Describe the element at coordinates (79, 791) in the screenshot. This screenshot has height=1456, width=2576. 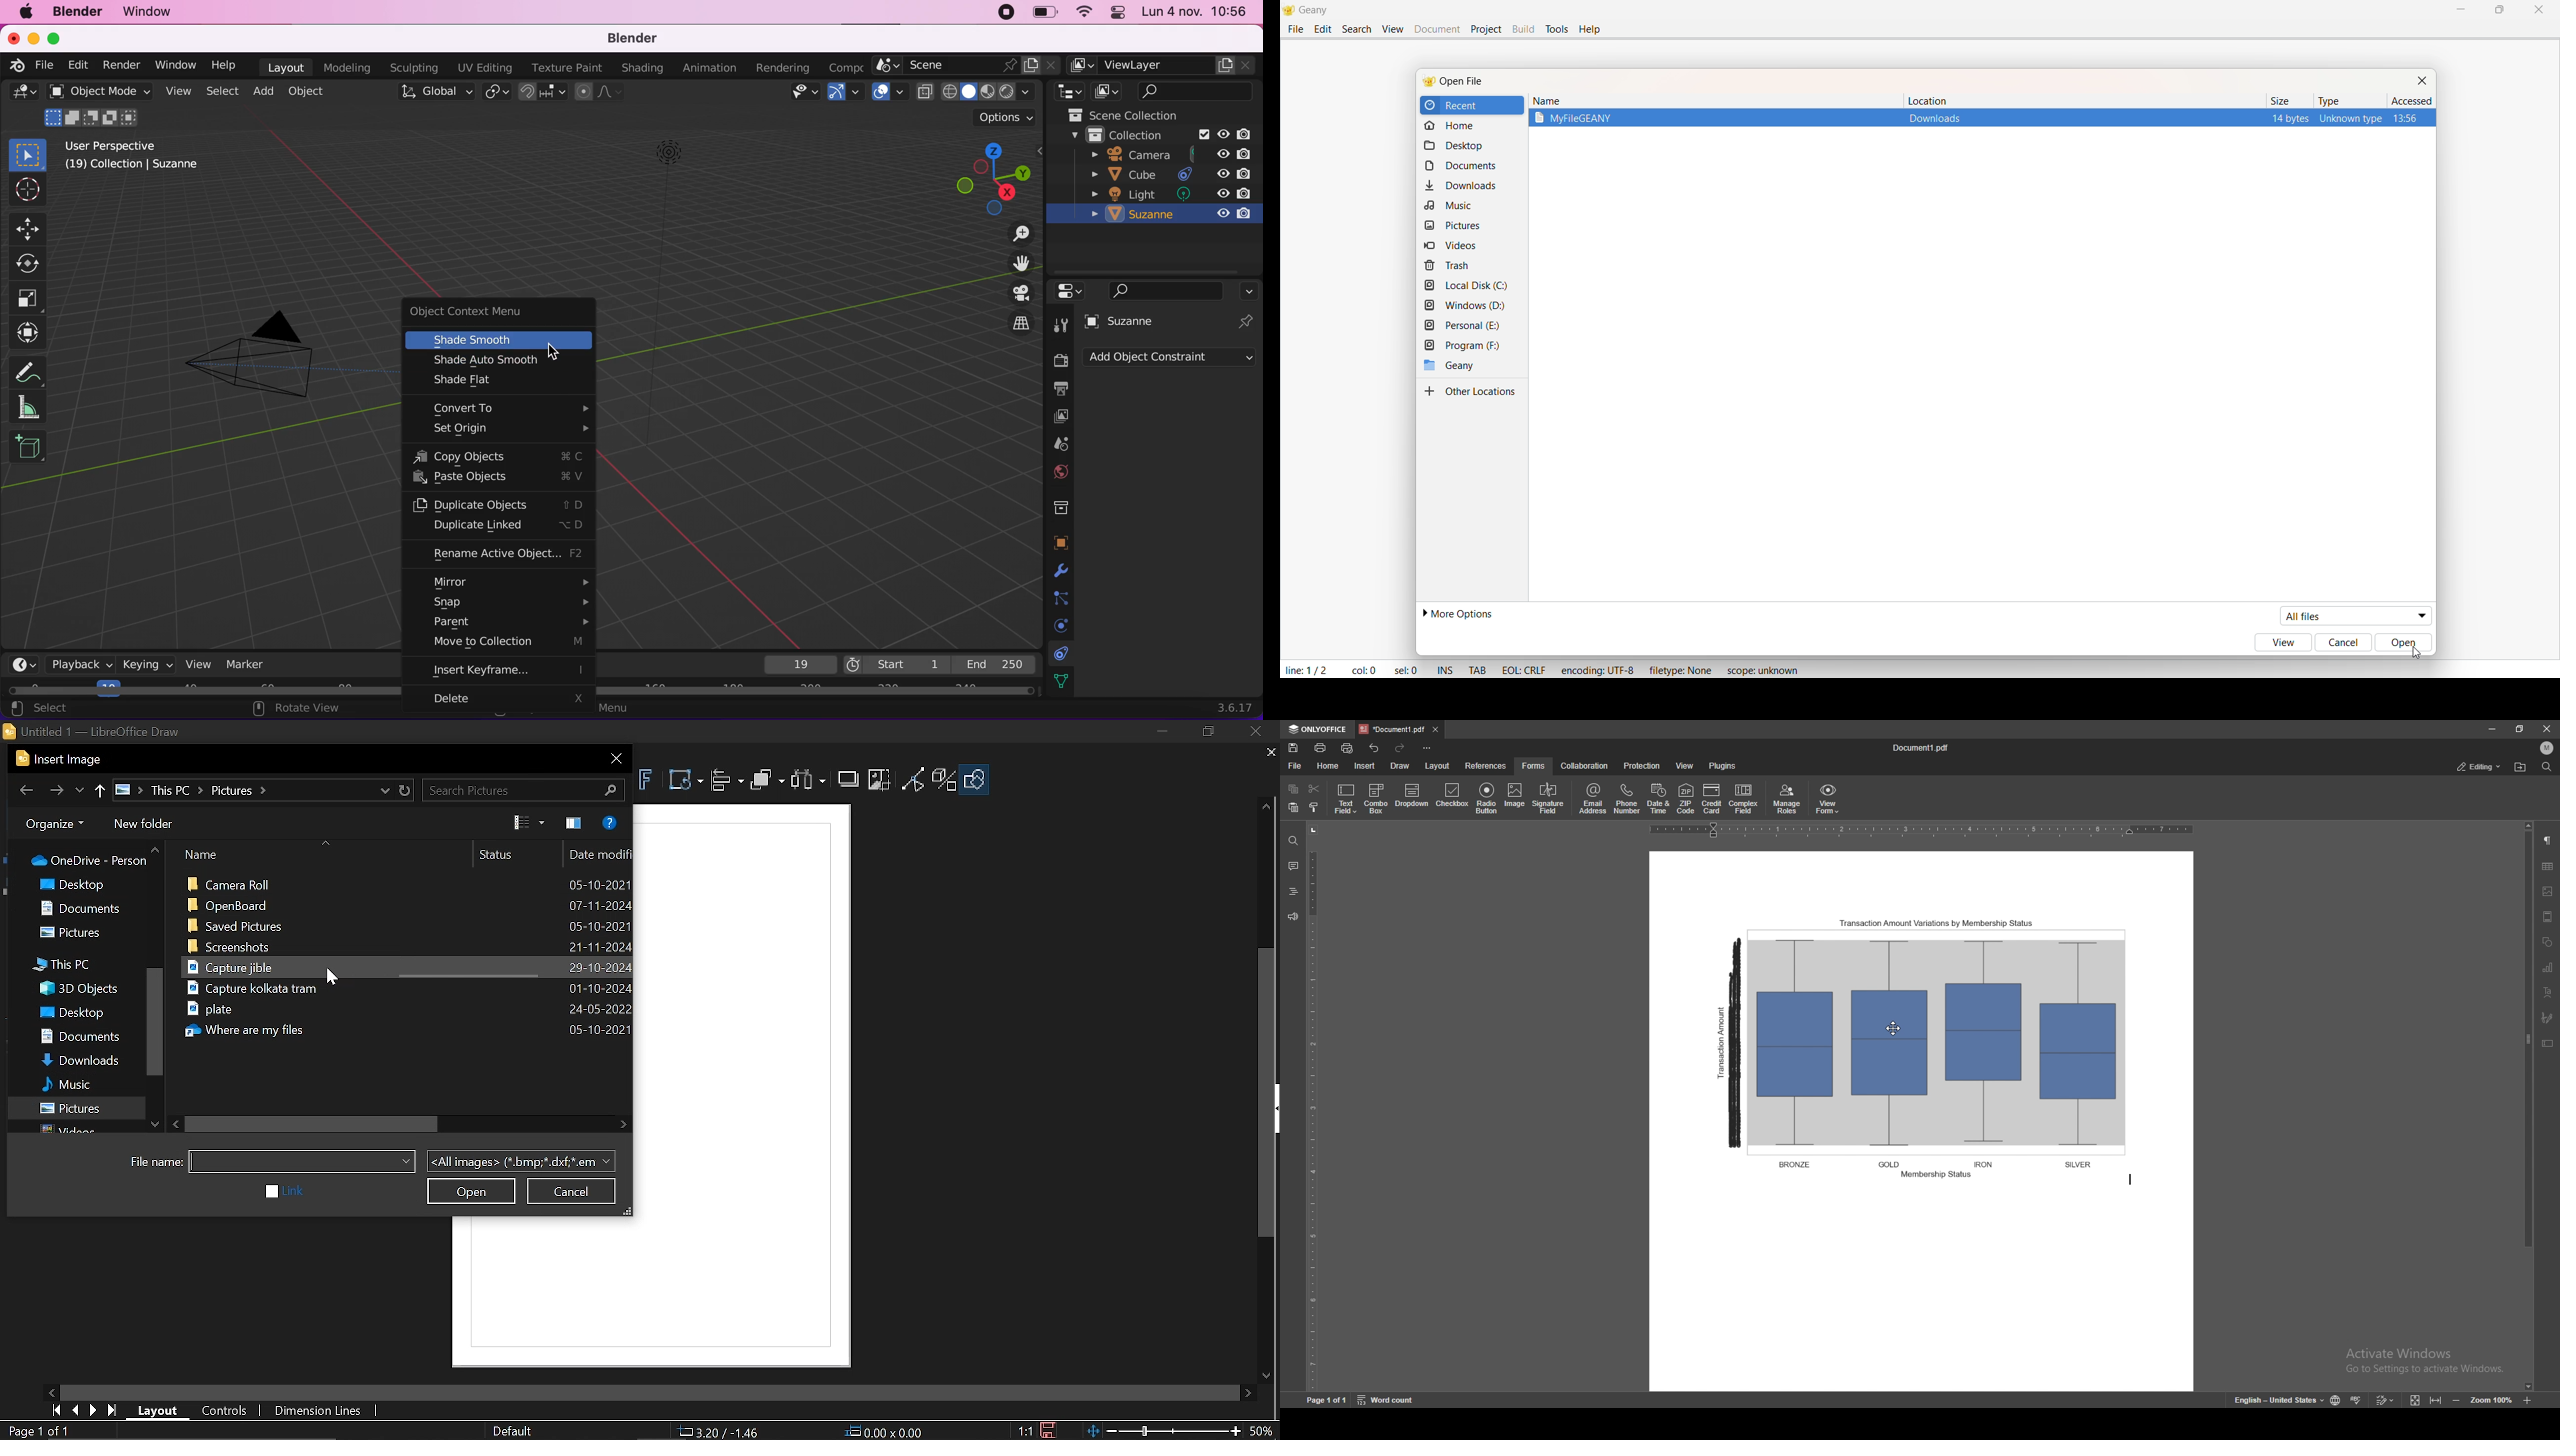
I see `Recent locations` at that location.